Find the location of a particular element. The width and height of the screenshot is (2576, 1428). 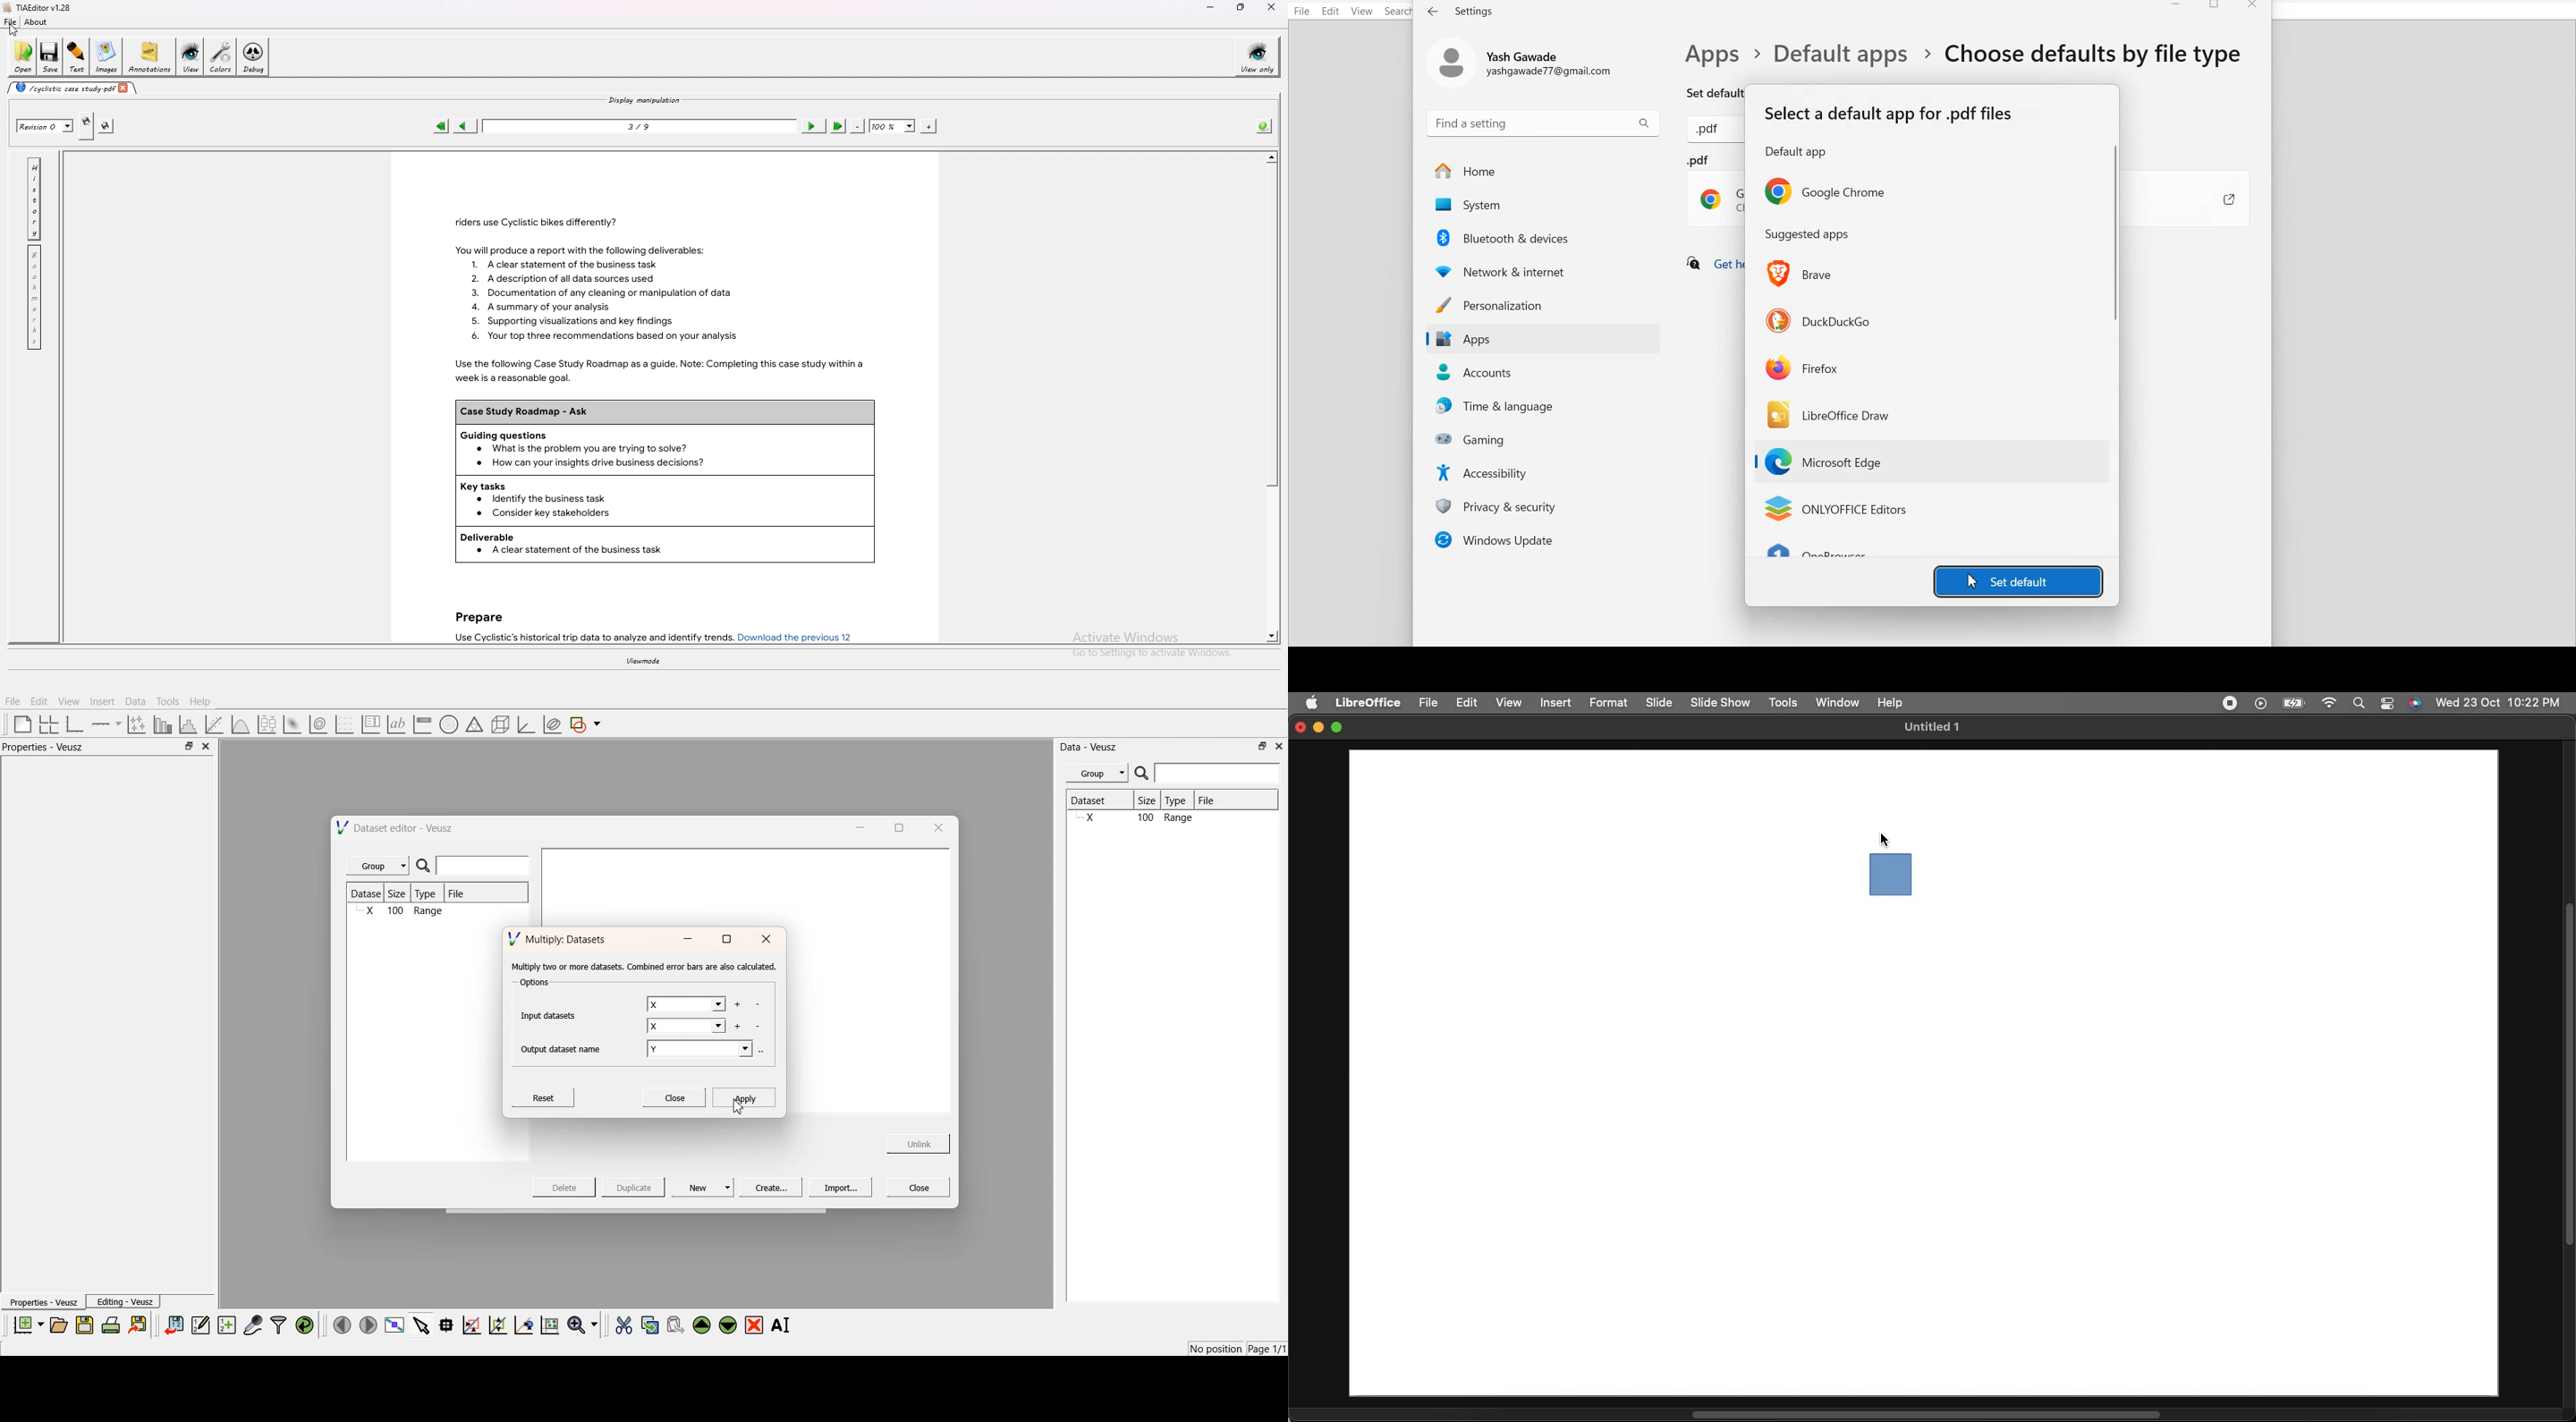

Personalization is located at coordinates (1542, 305).